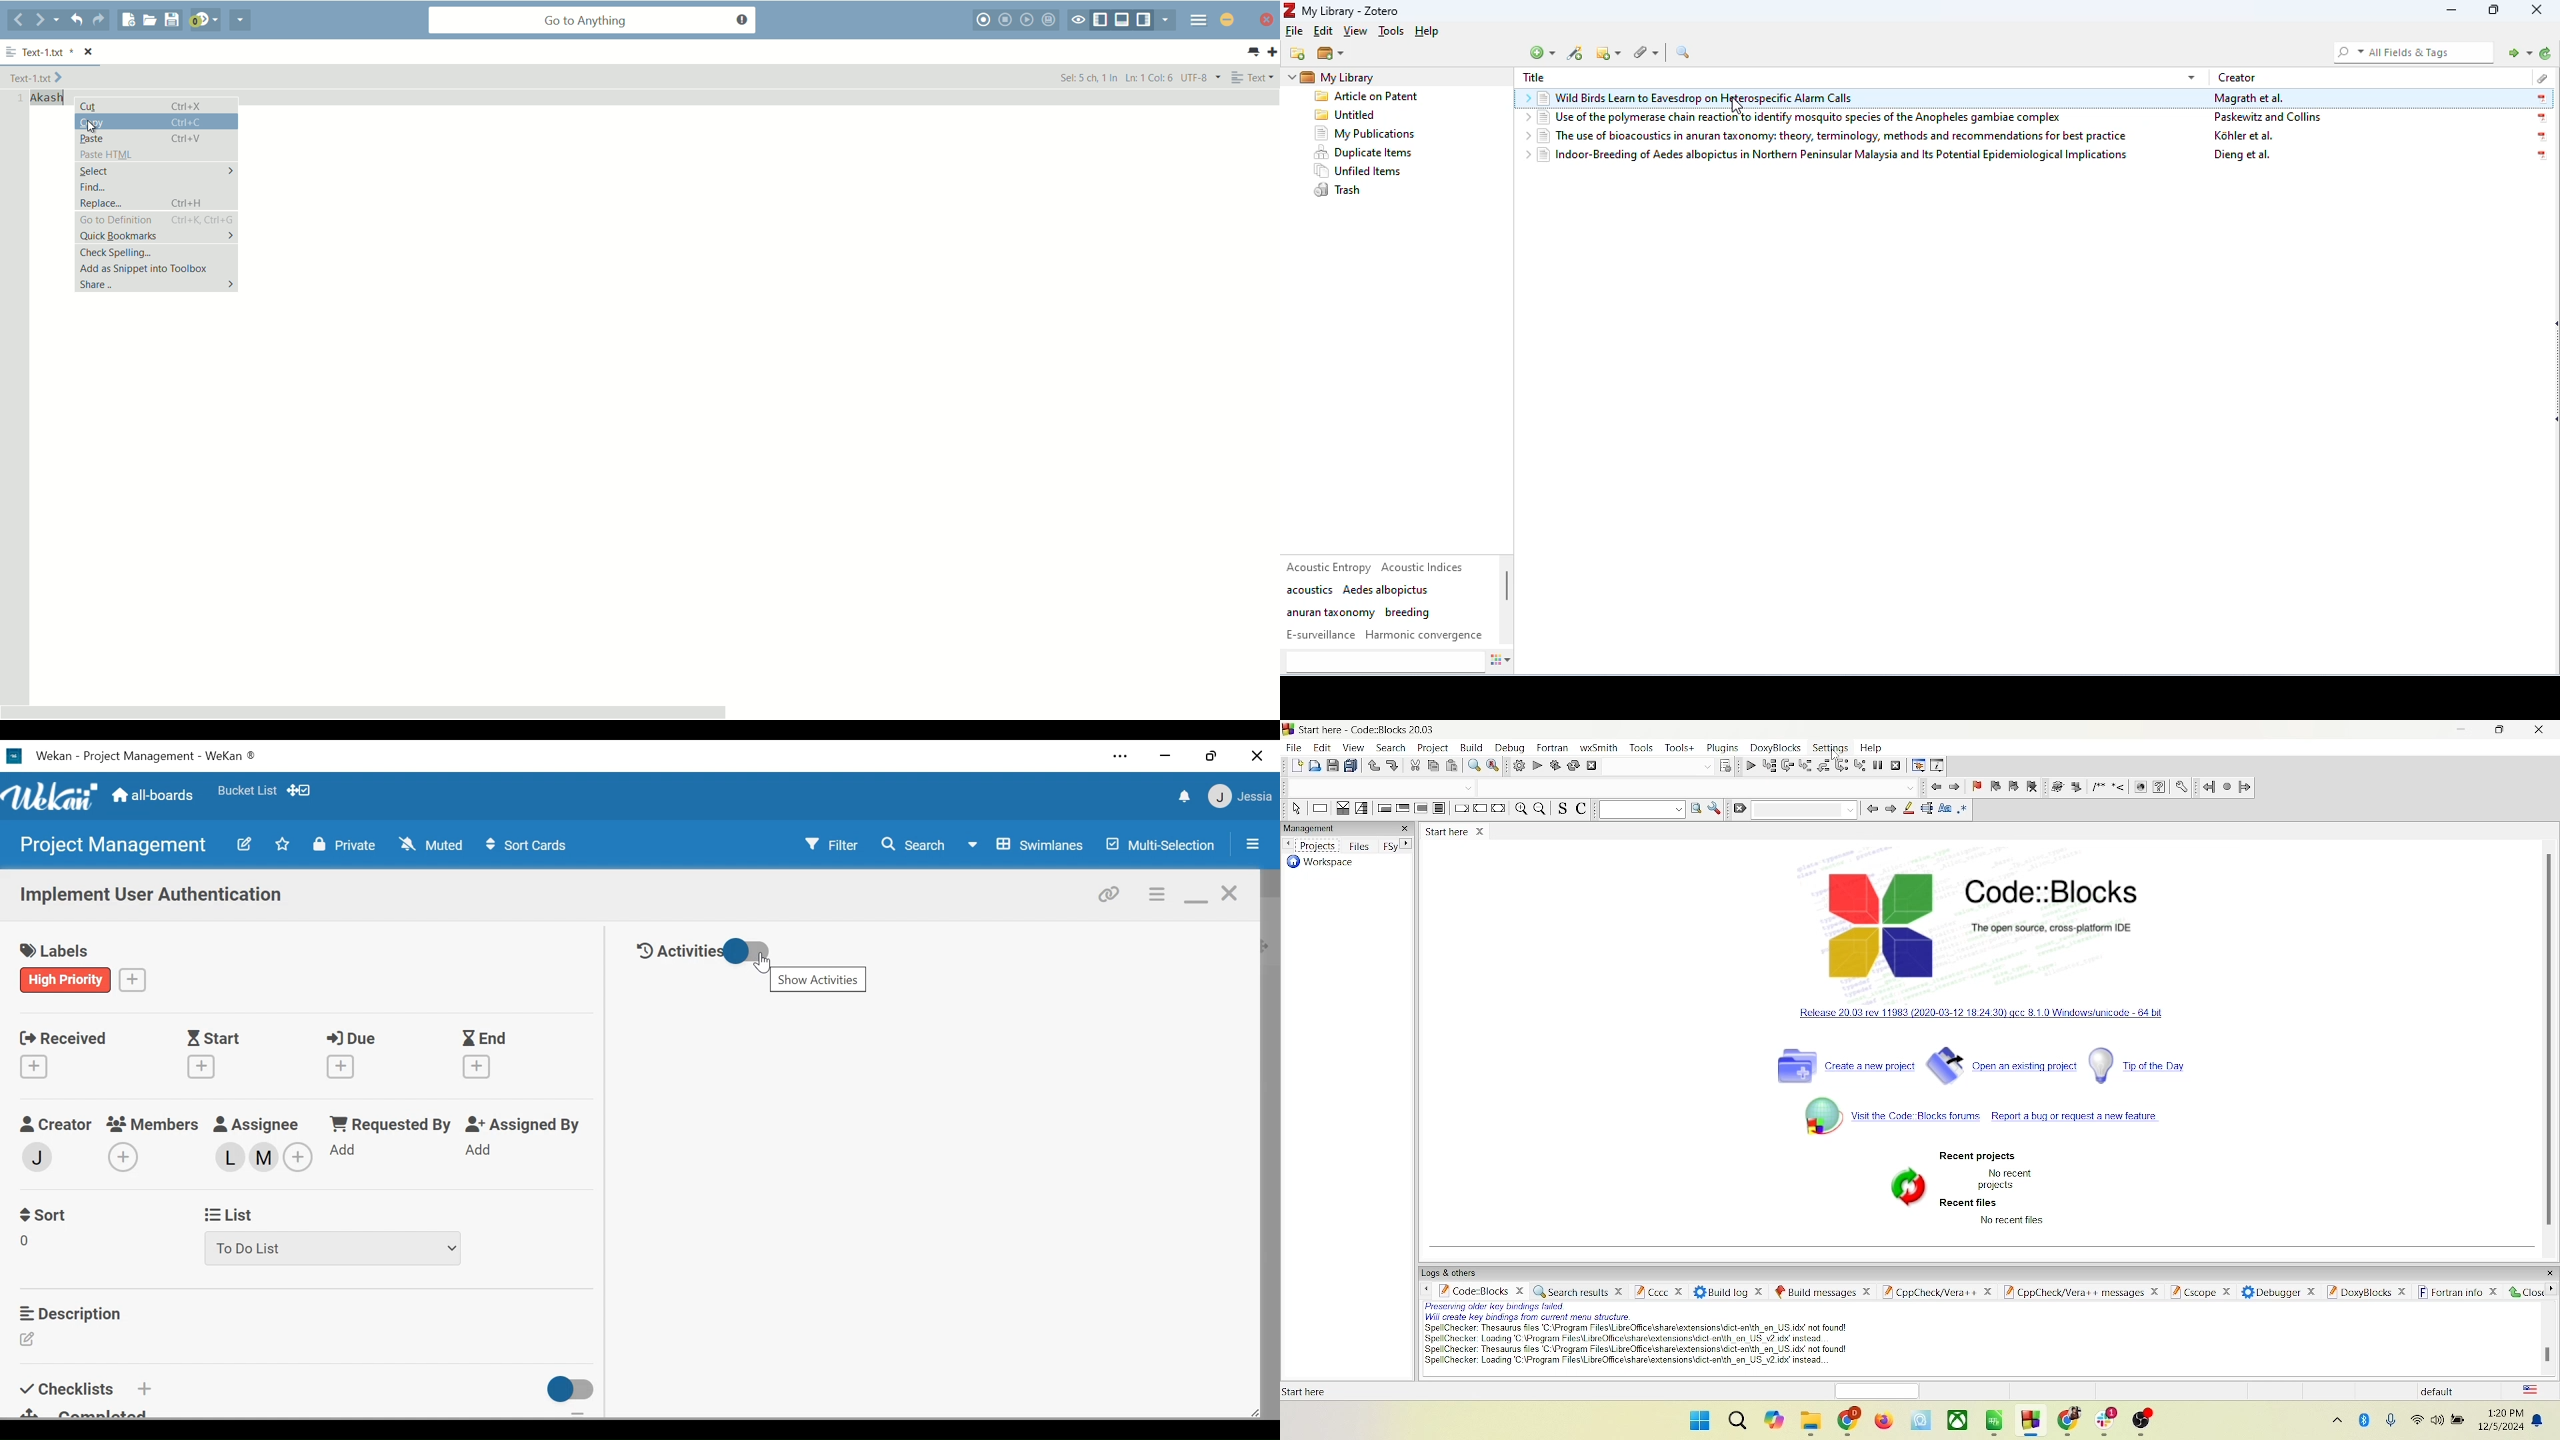 Image resolution: width=2576 pixels, height=1456 pixels. What do you see at coordinates (2543, 138) in the screenshot?
I see `pdf` at bounding box center [2543, 138].